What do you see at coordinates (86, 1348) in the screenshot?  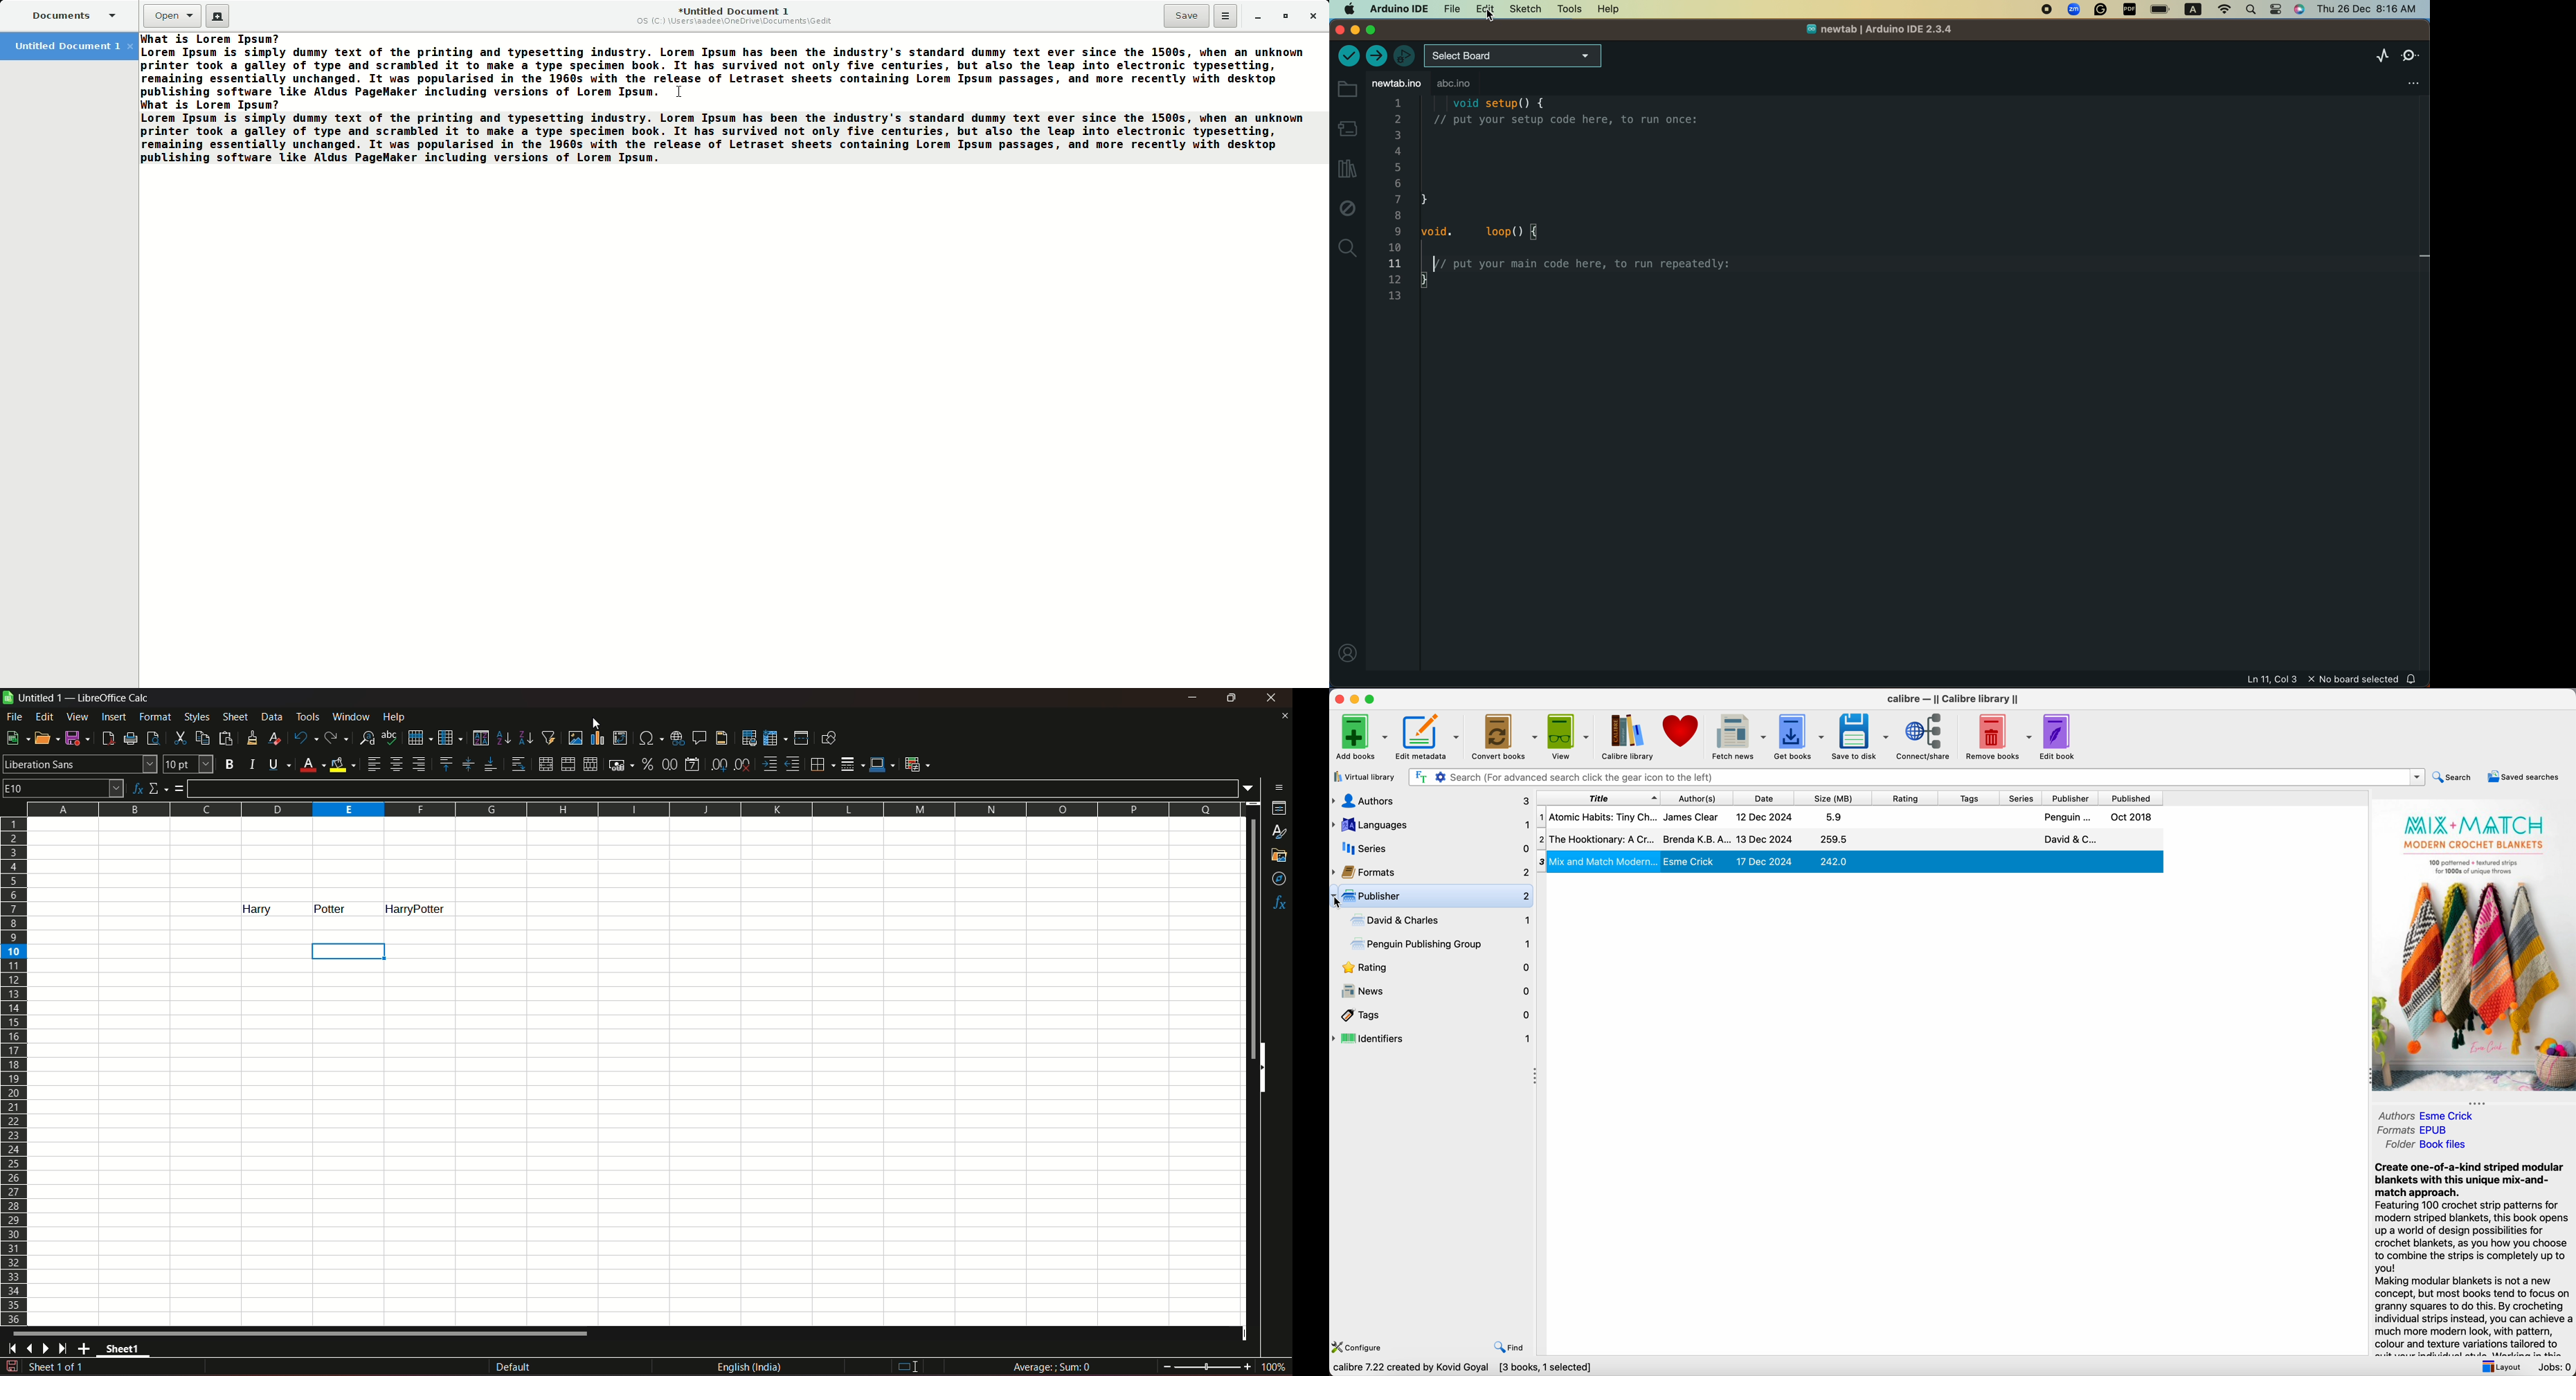 I see `add new sheet` at bounding box center [86, 1348].